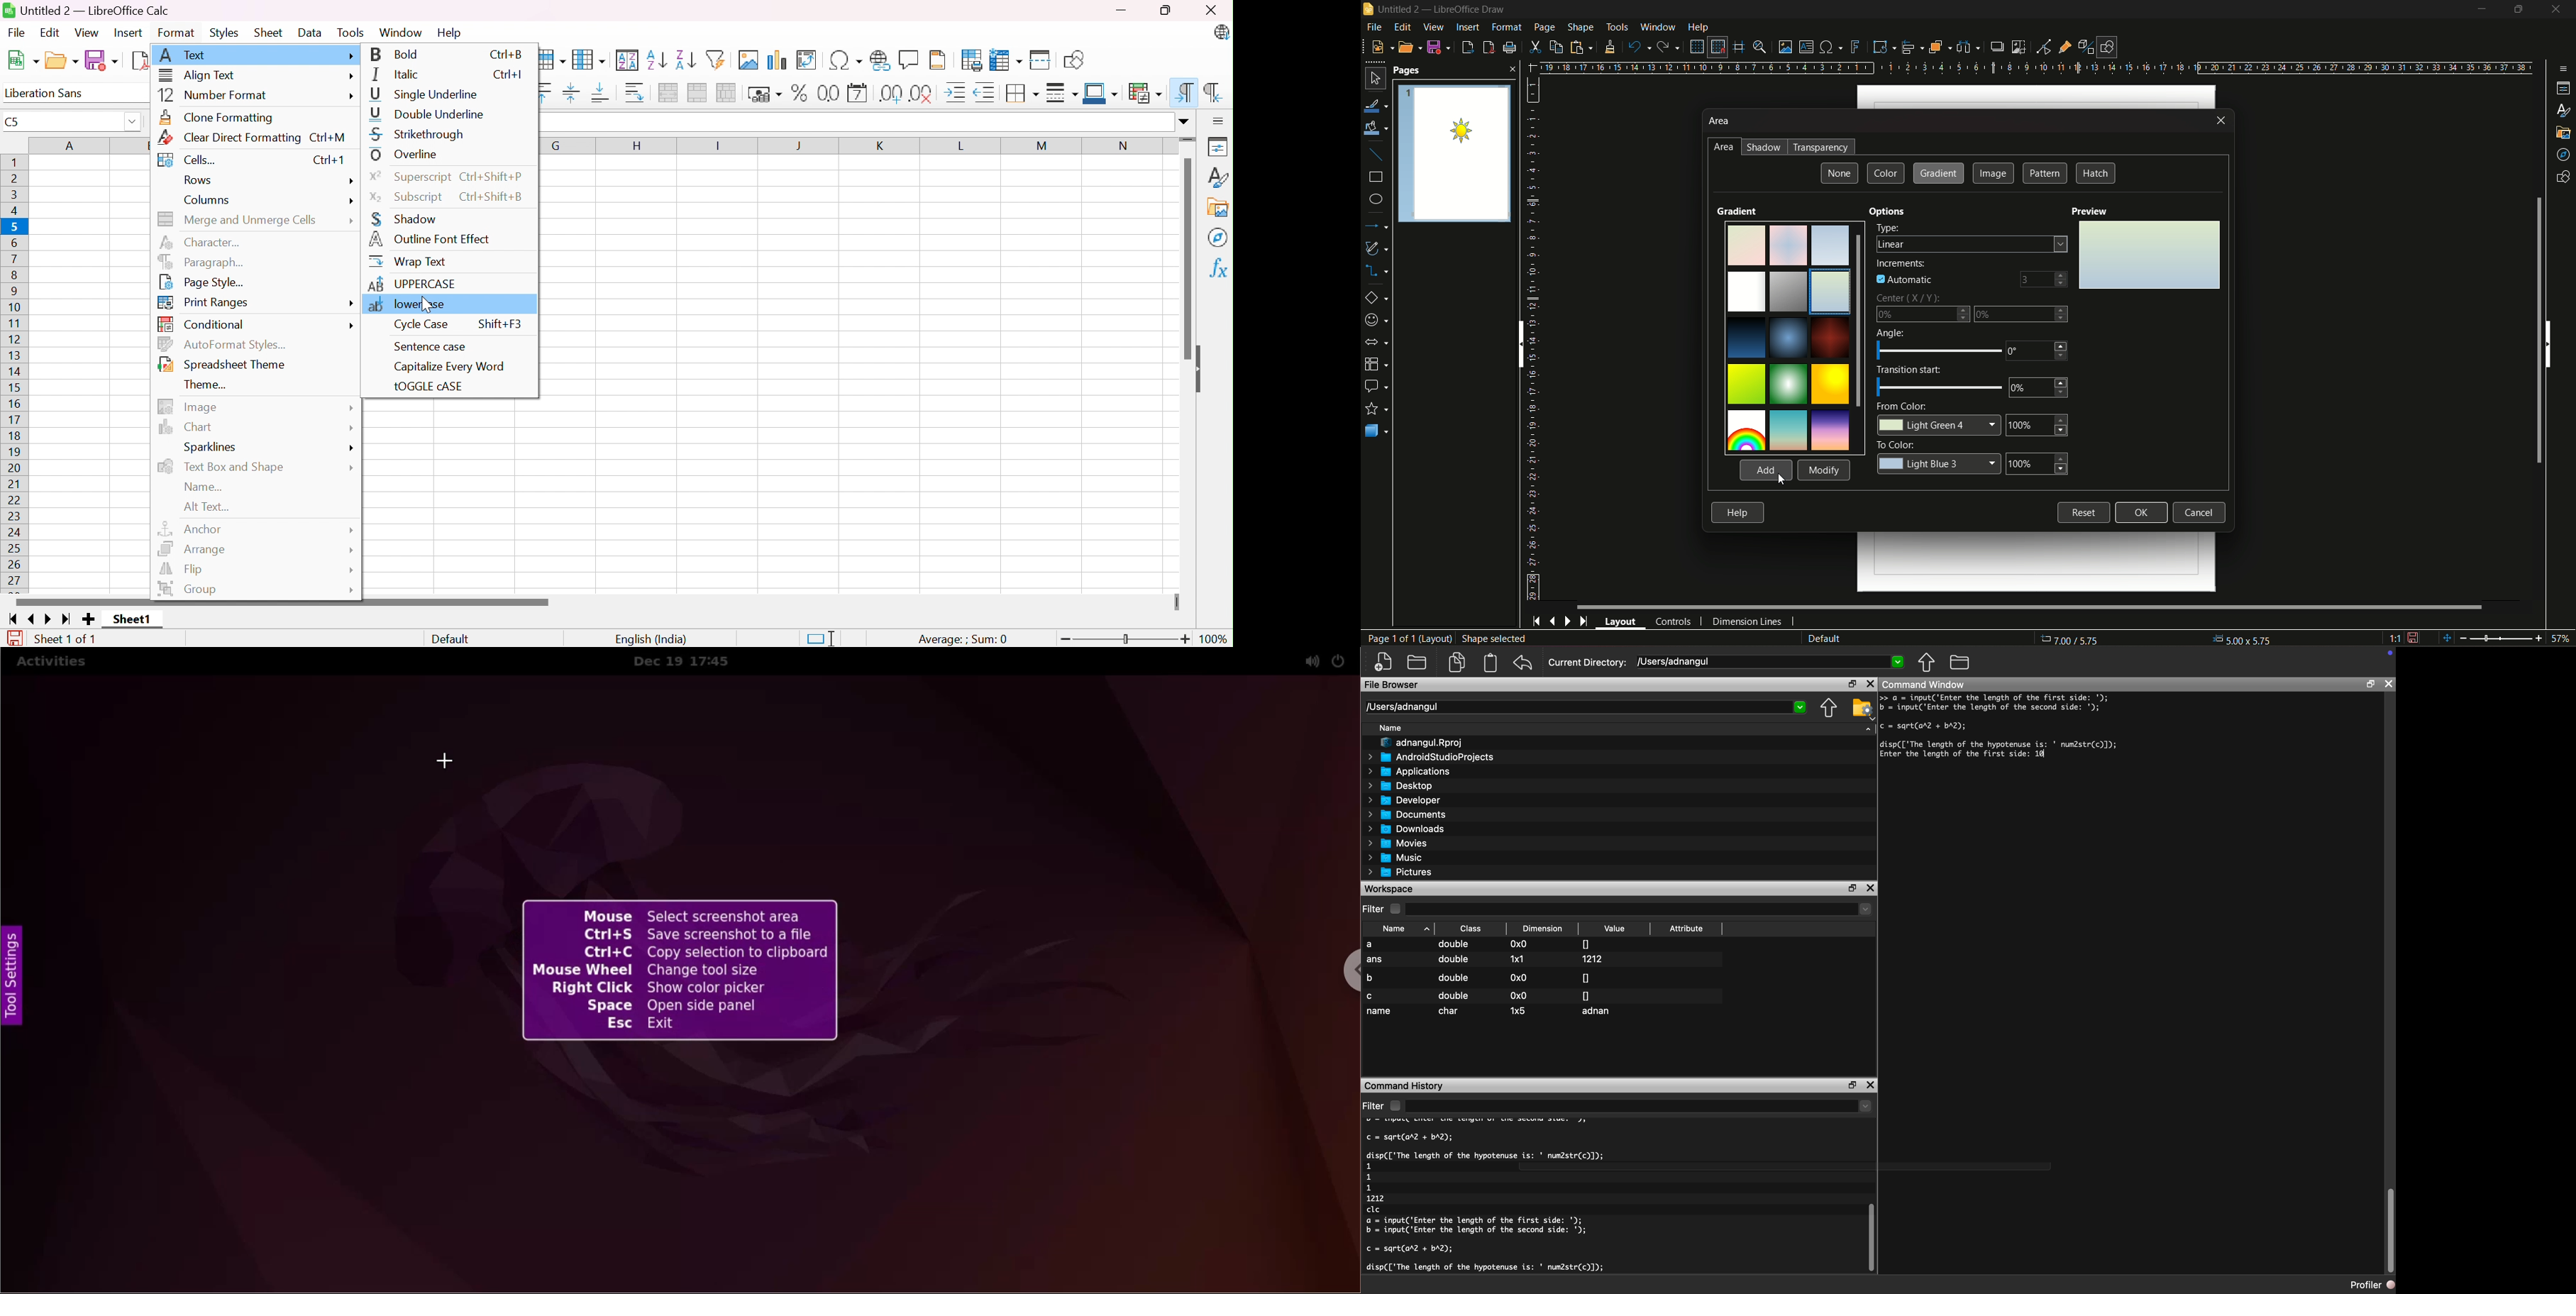  What do you see at coordinates (1937, 463) in the screenshot?
I see `color change` at bounding box center [1937, 463].